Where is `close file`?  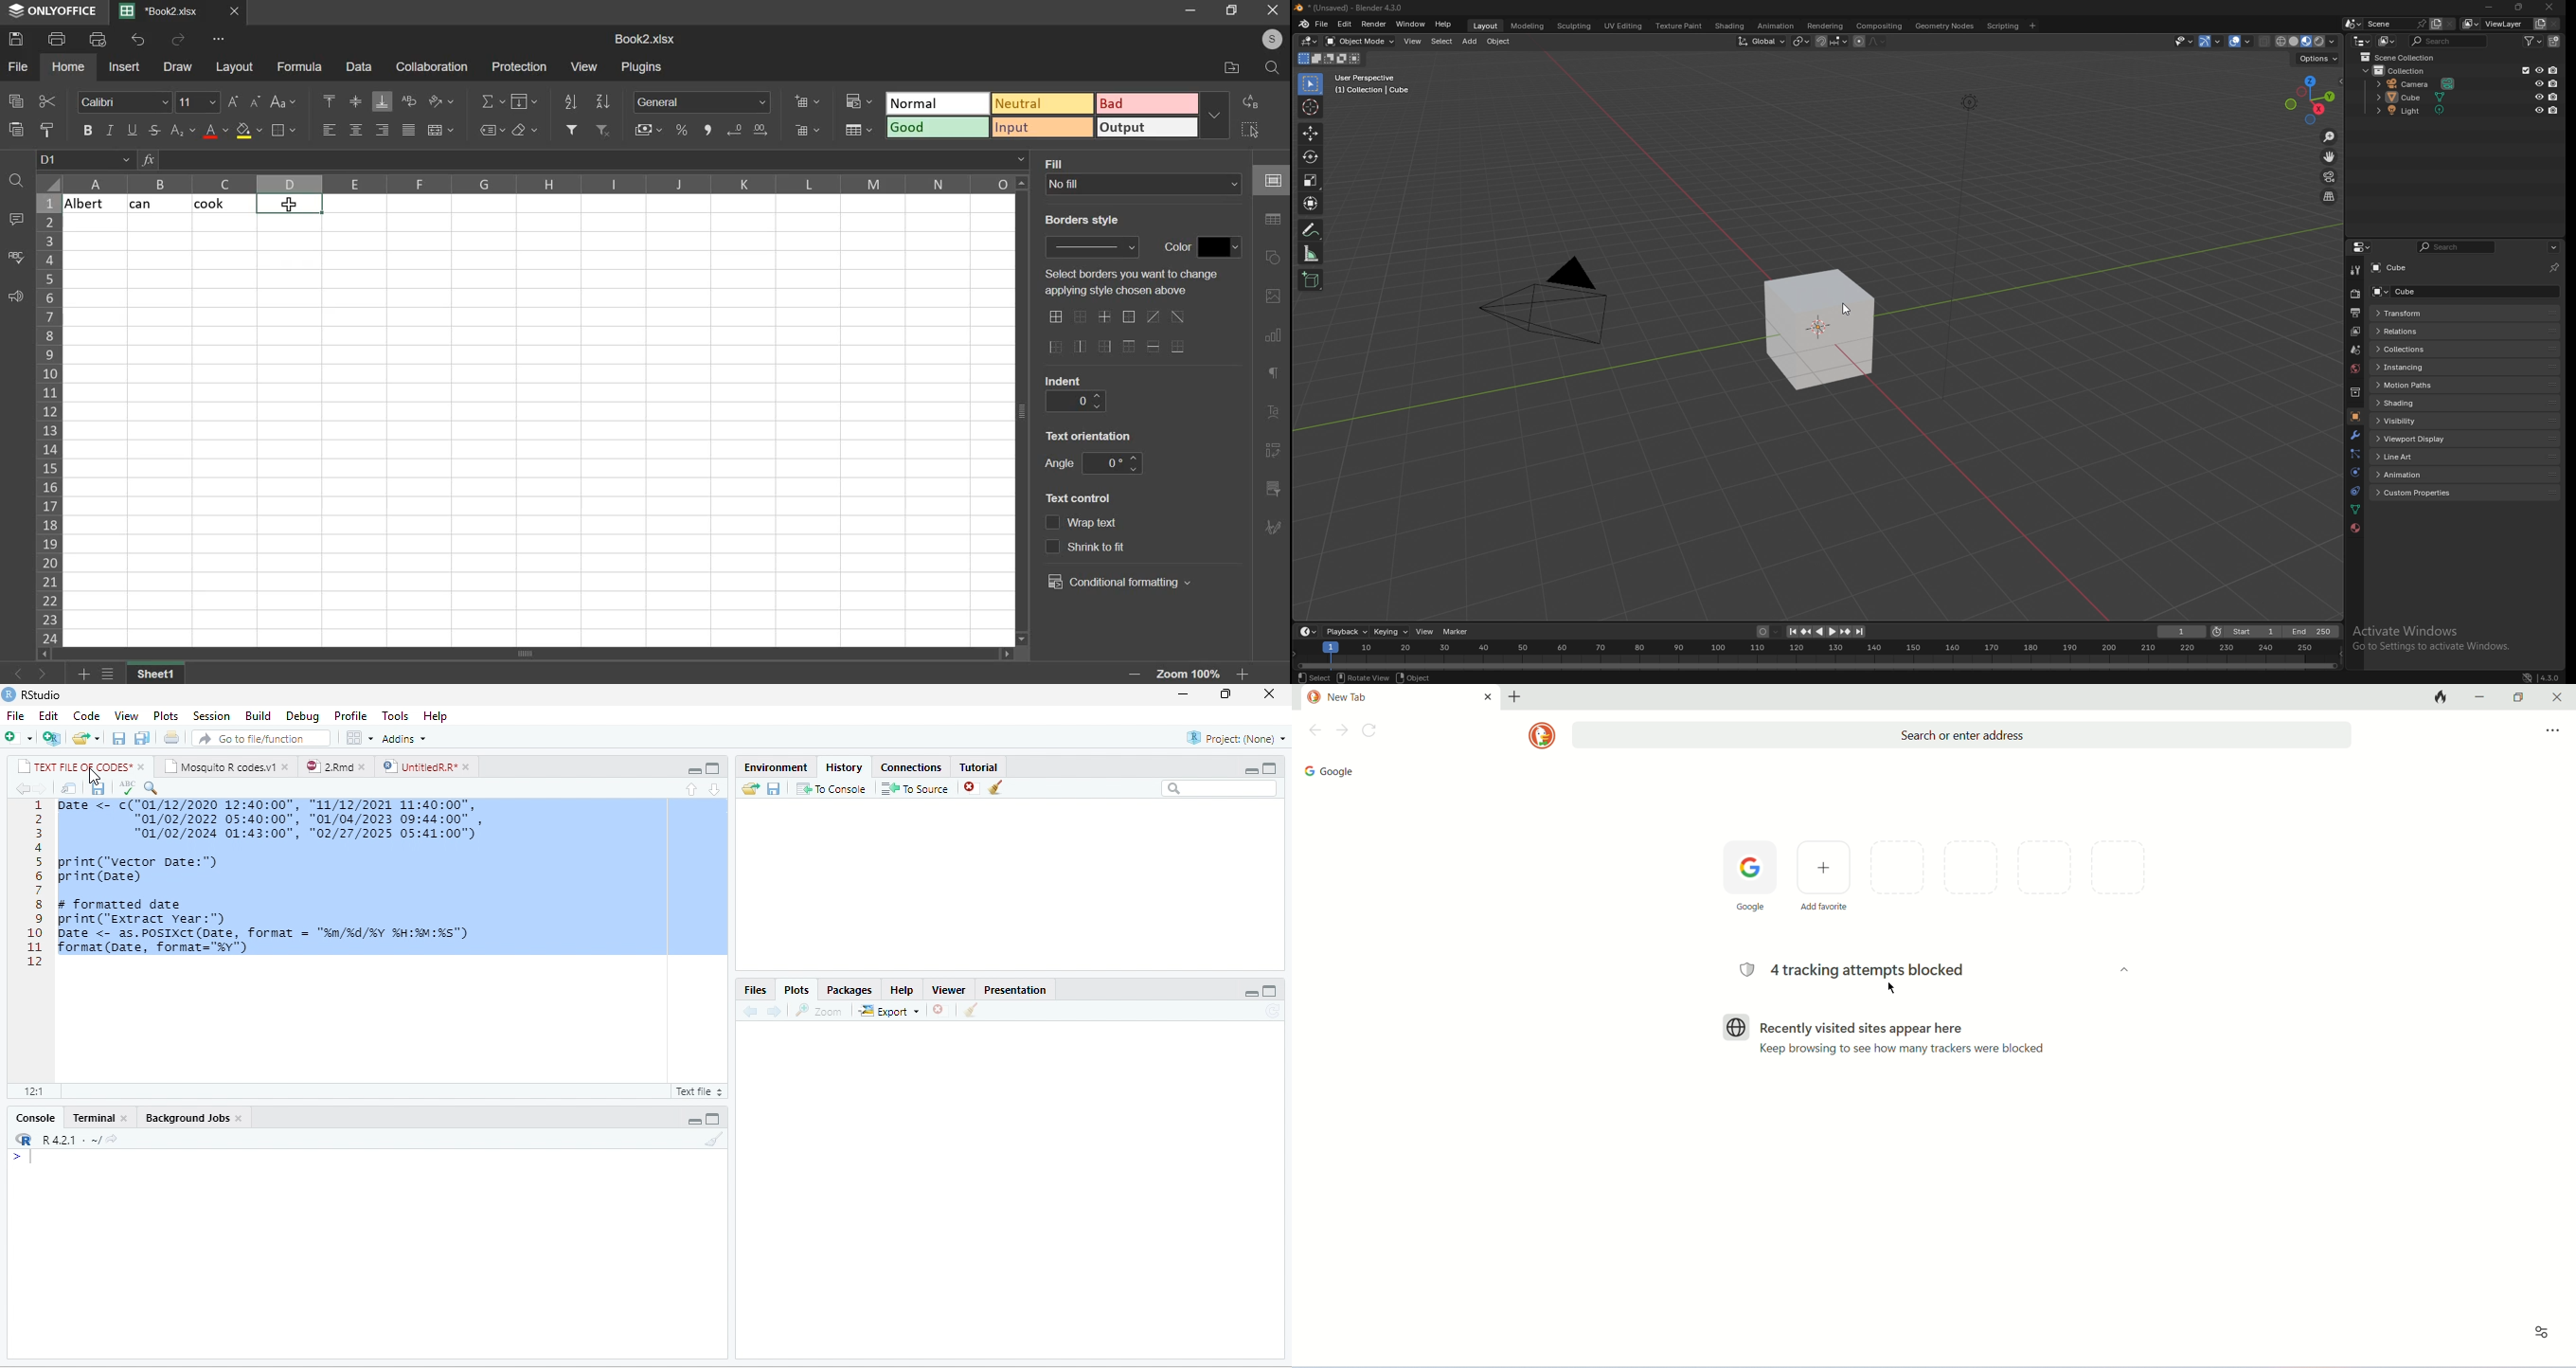 close file is located at coordinates (972, 787).